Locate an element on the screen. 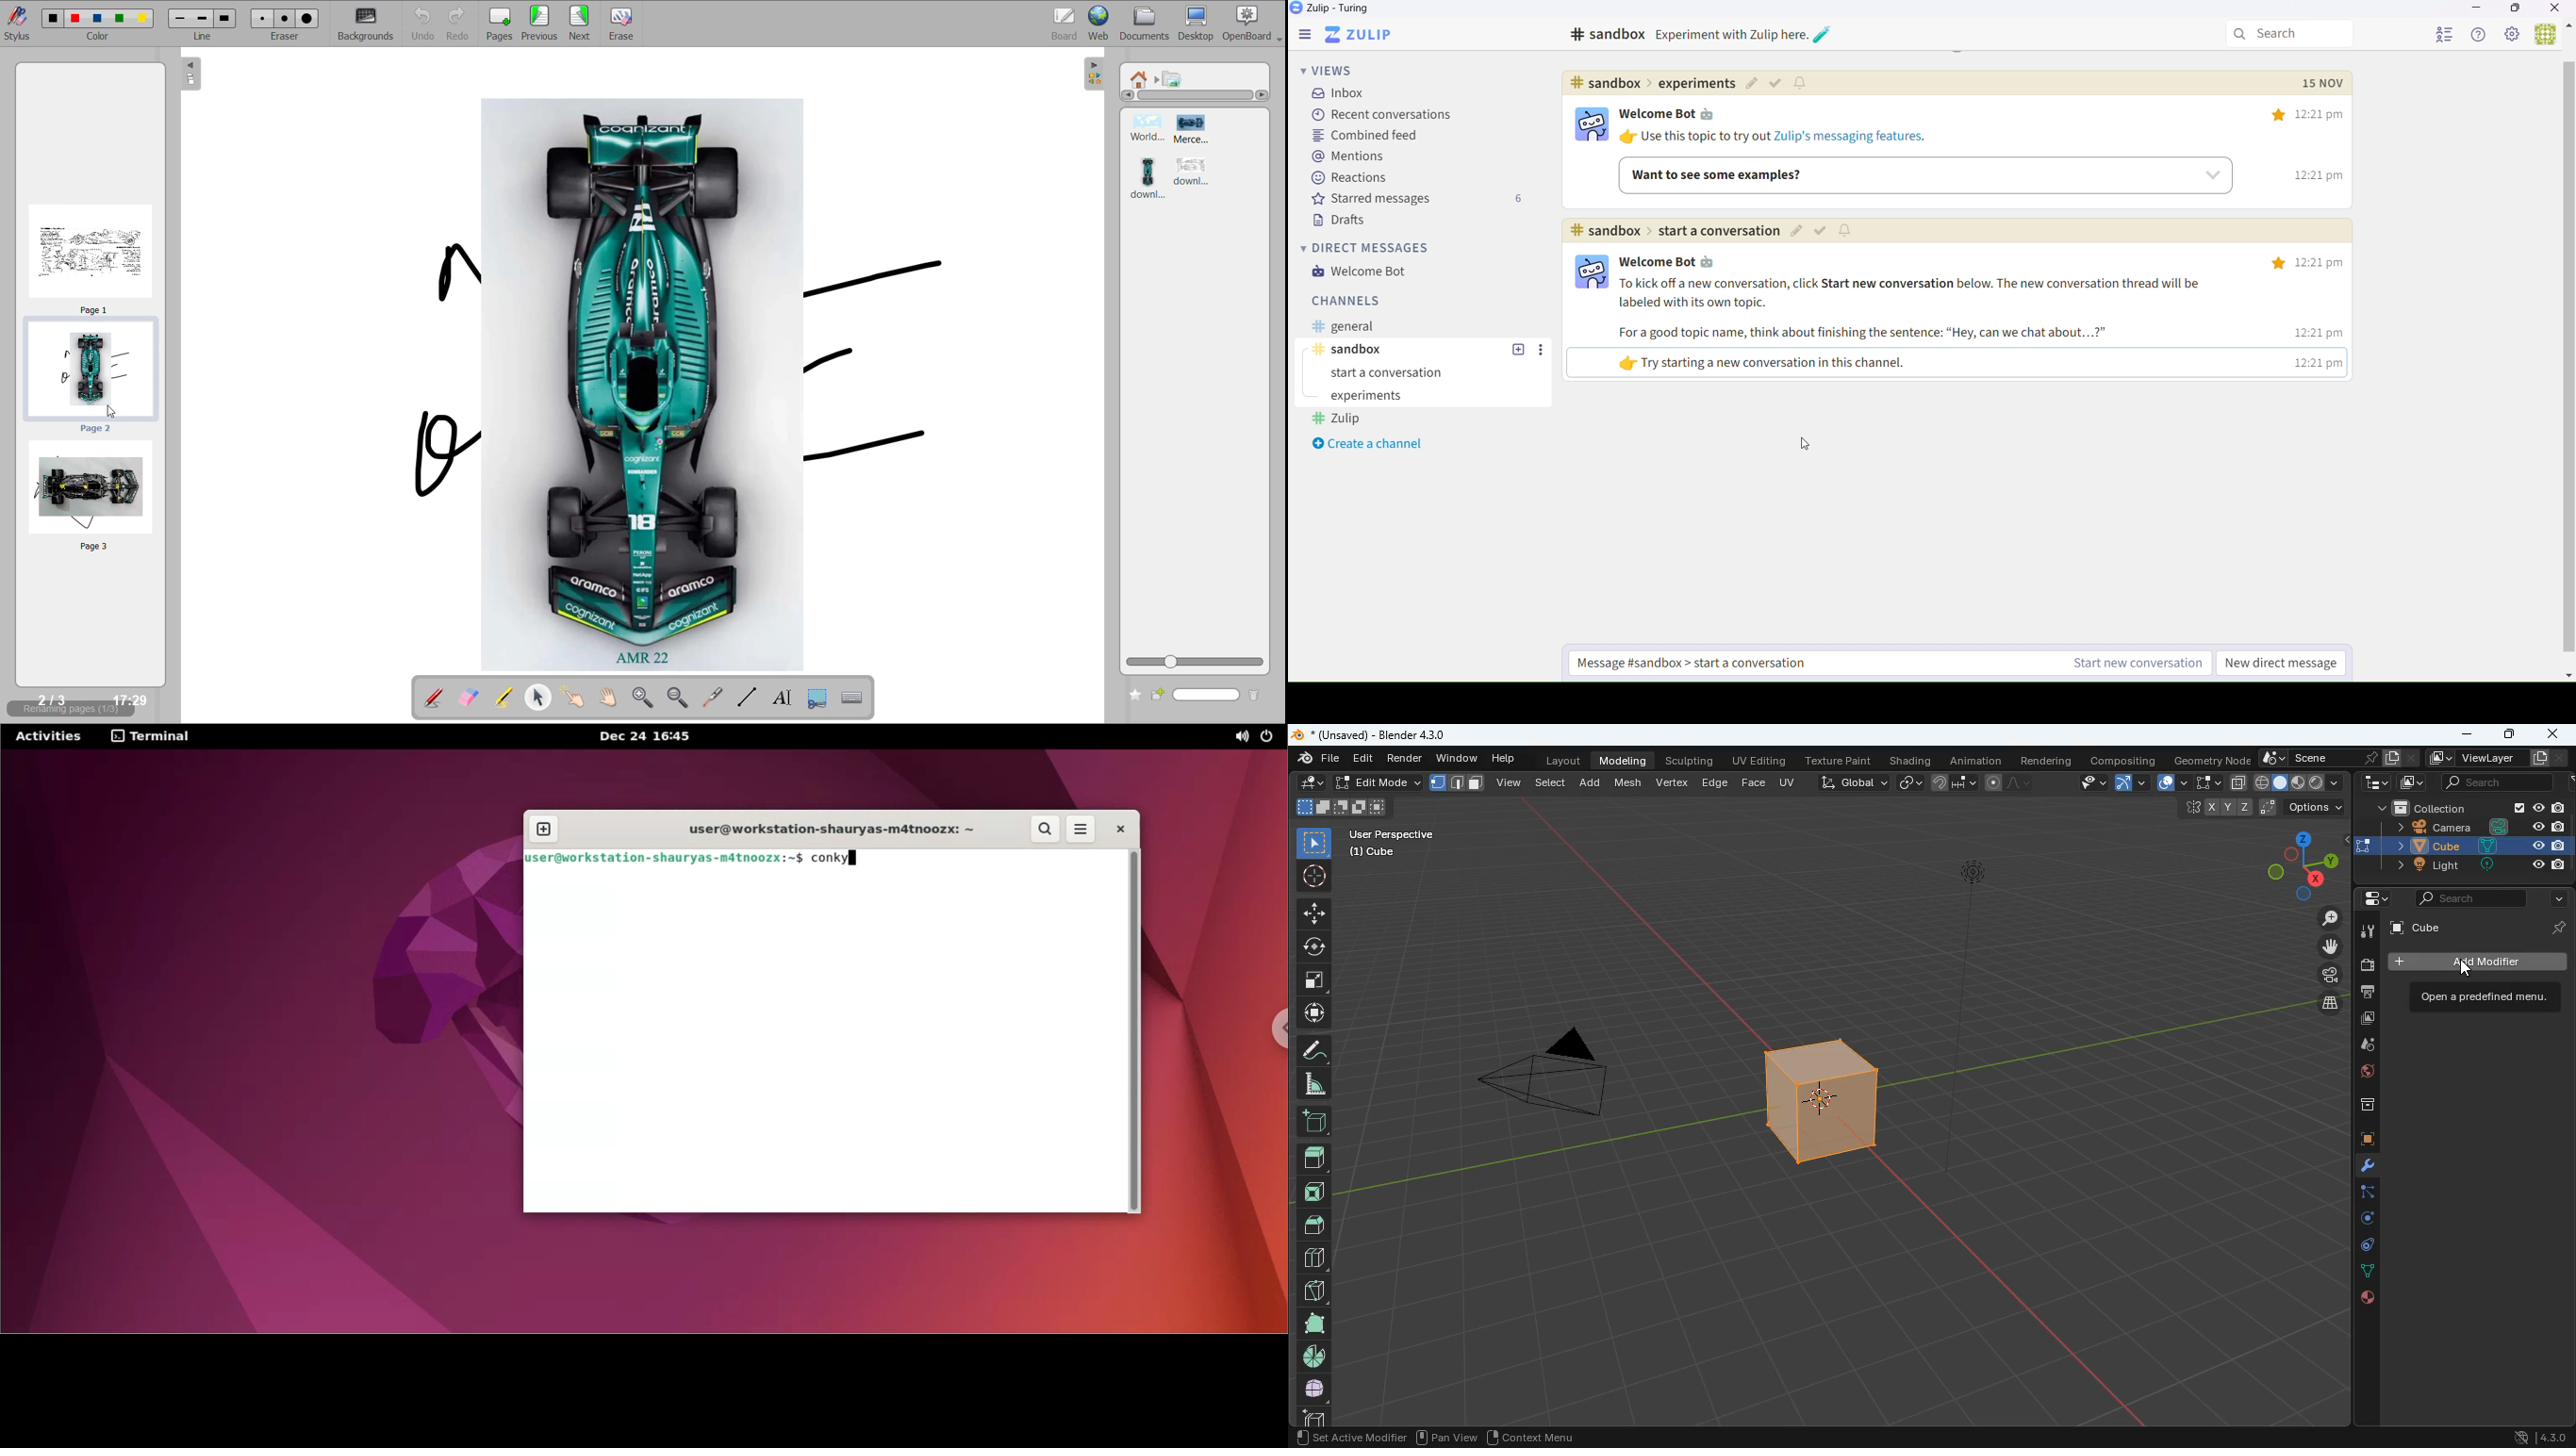 The height and width of the screenshot is (1456, 2576). Zulip is located at coordinates (1334, 10).